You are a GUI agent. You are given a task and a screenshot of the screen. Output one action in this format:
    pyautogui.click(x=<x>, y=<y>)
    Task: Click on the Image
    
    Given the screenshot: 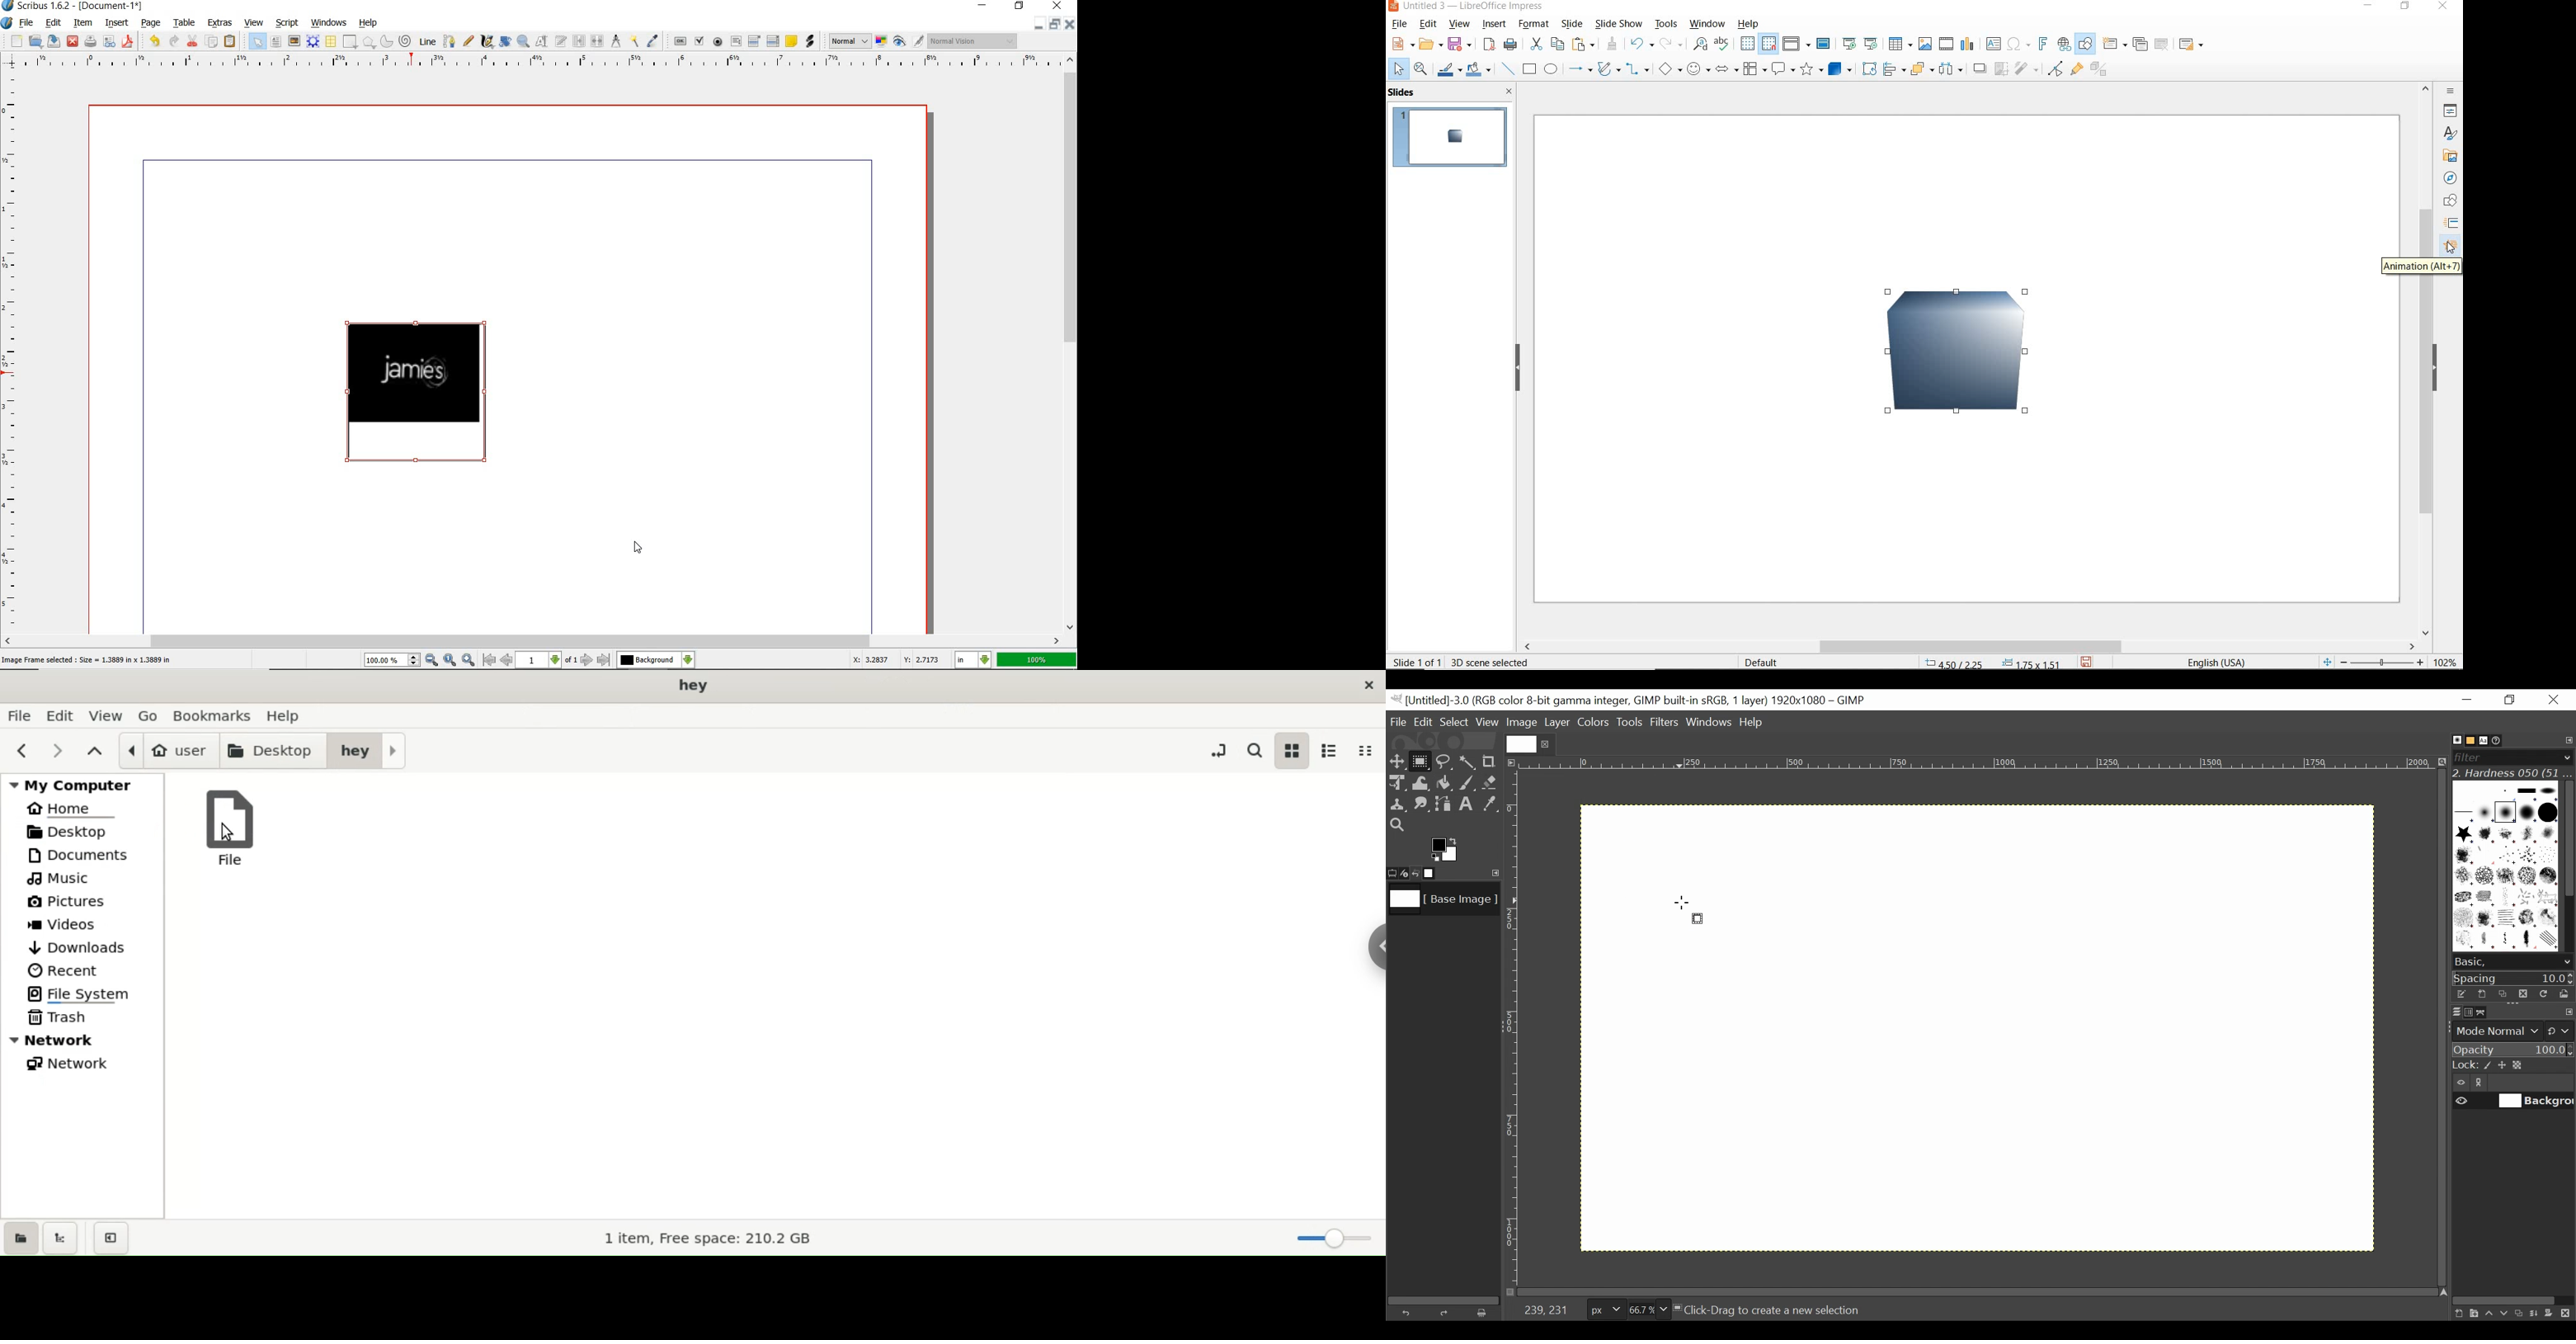 What is the action you would take?
    pyautogui.click(x=1442, y=902)
    